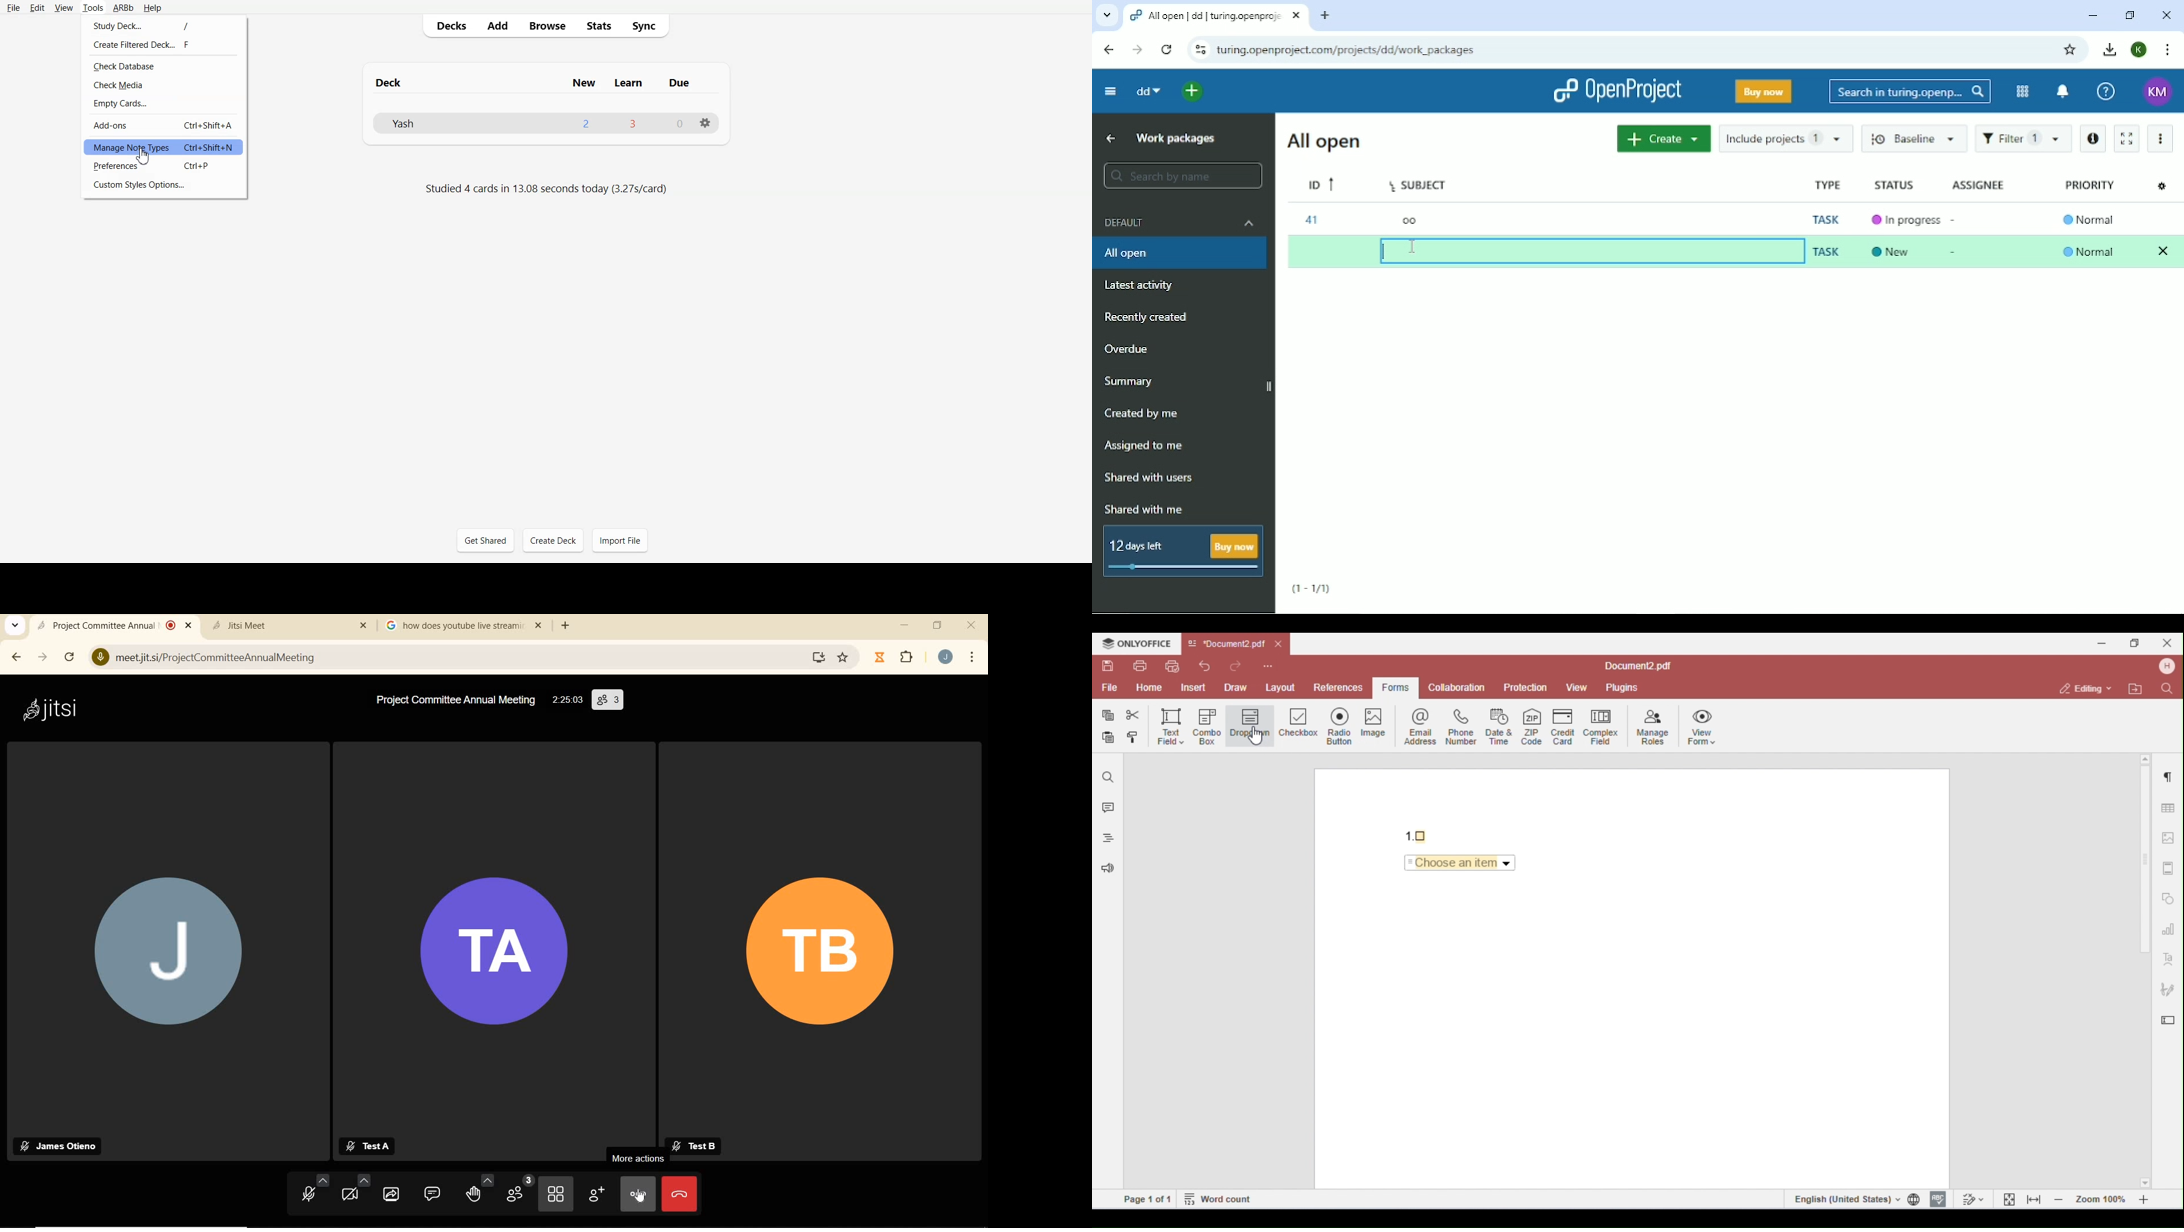 This screenshot has width=2184, height=1232. Describe the element at coordinates (1322, 141) in the screenshot. I see `All open` at that location.